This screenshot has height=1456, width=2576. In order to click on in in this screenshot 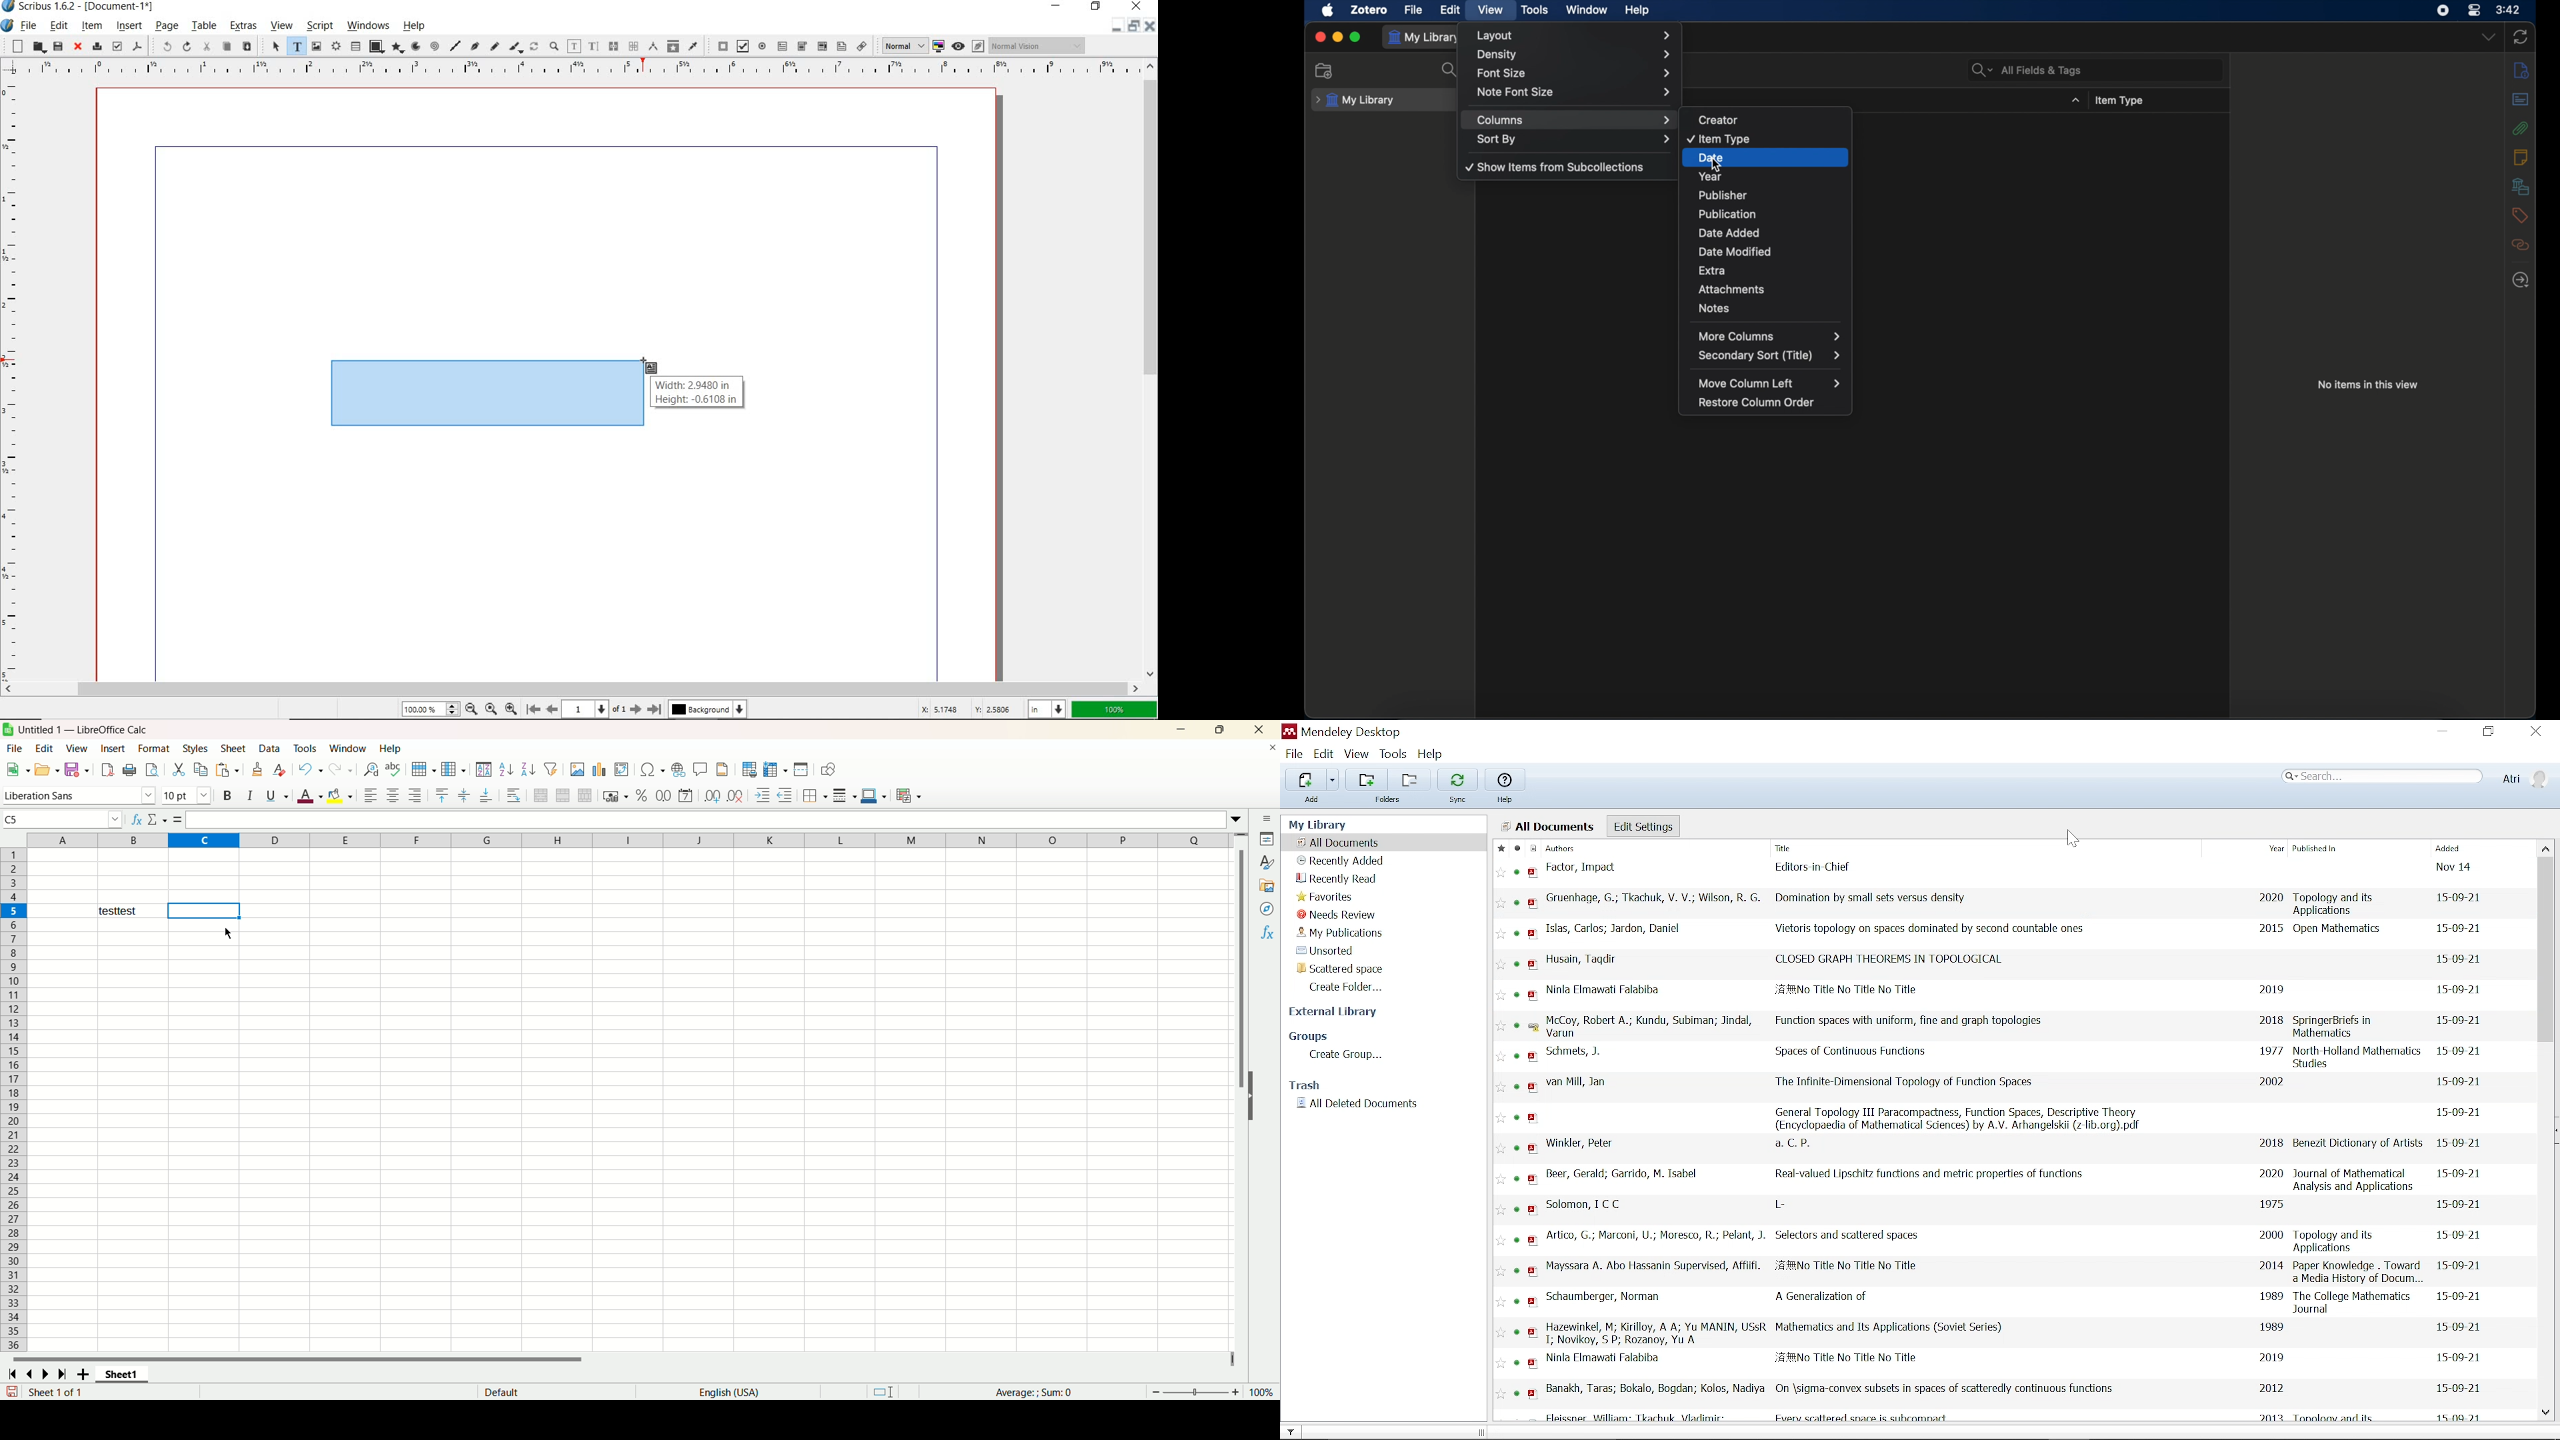, I will do `click(1049, 708)`.